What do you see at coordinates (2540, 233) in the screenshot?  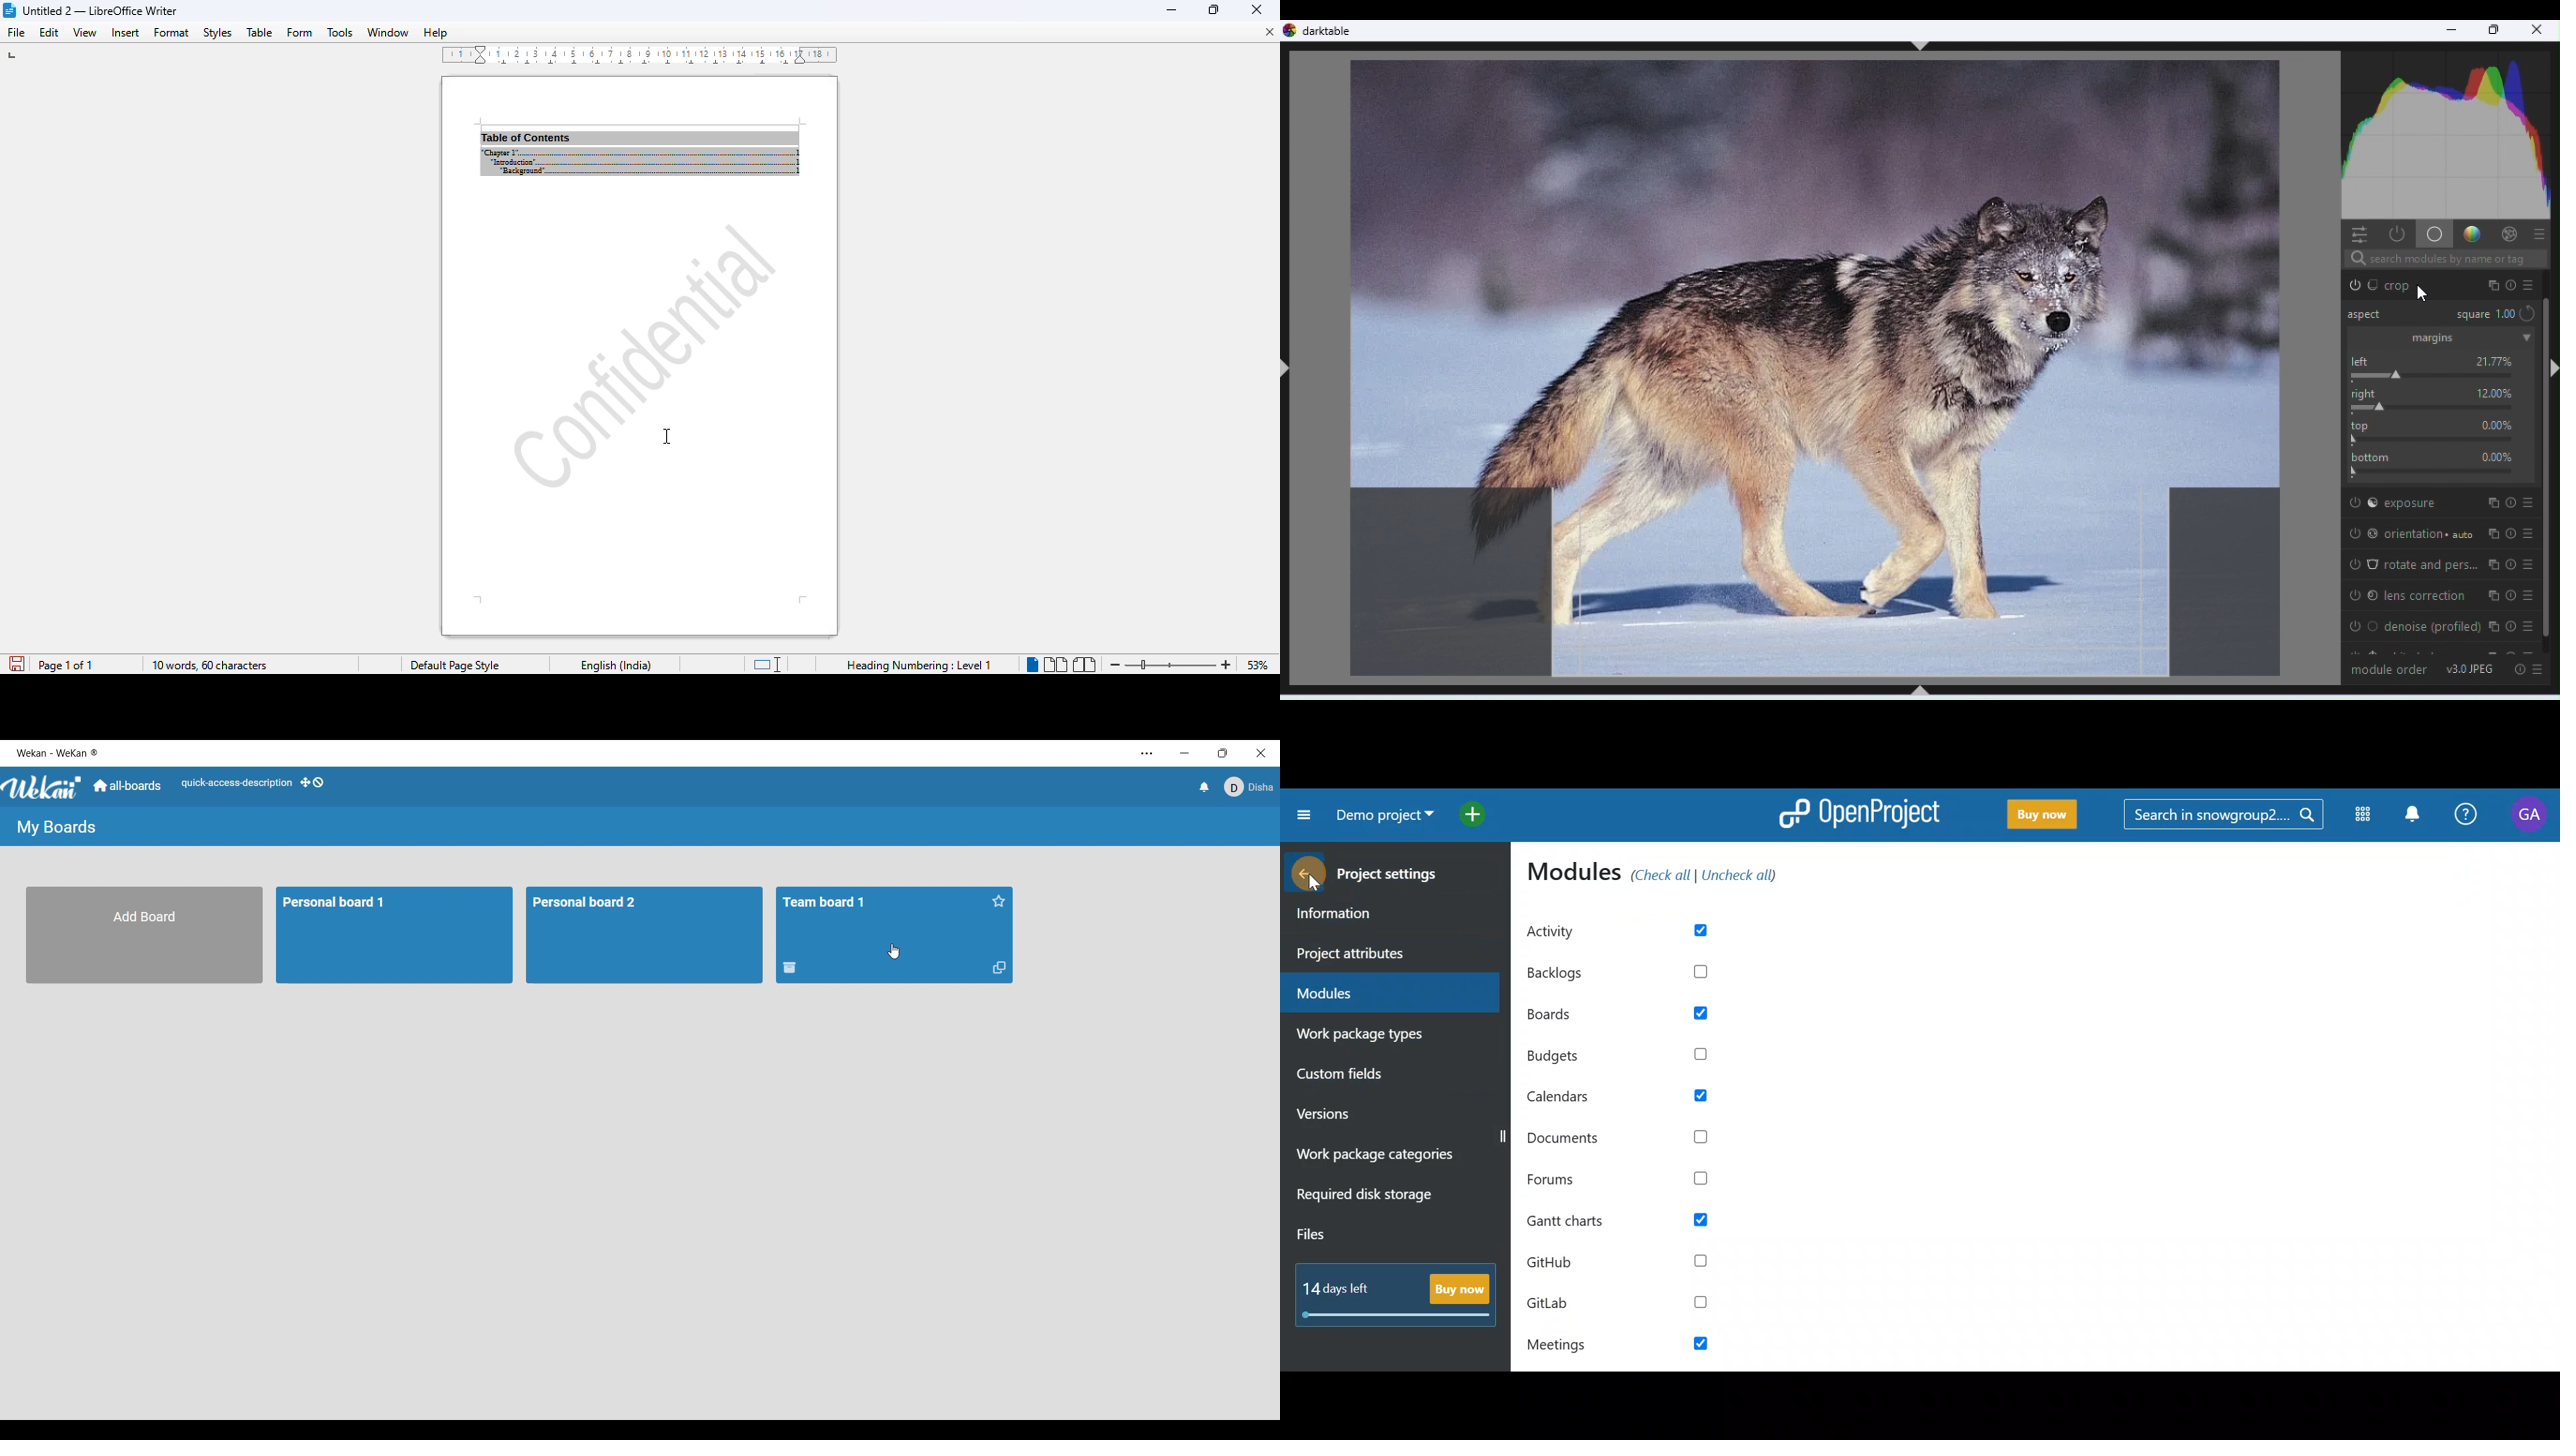 I see `Preset ` at bounding box center [2540, 233].